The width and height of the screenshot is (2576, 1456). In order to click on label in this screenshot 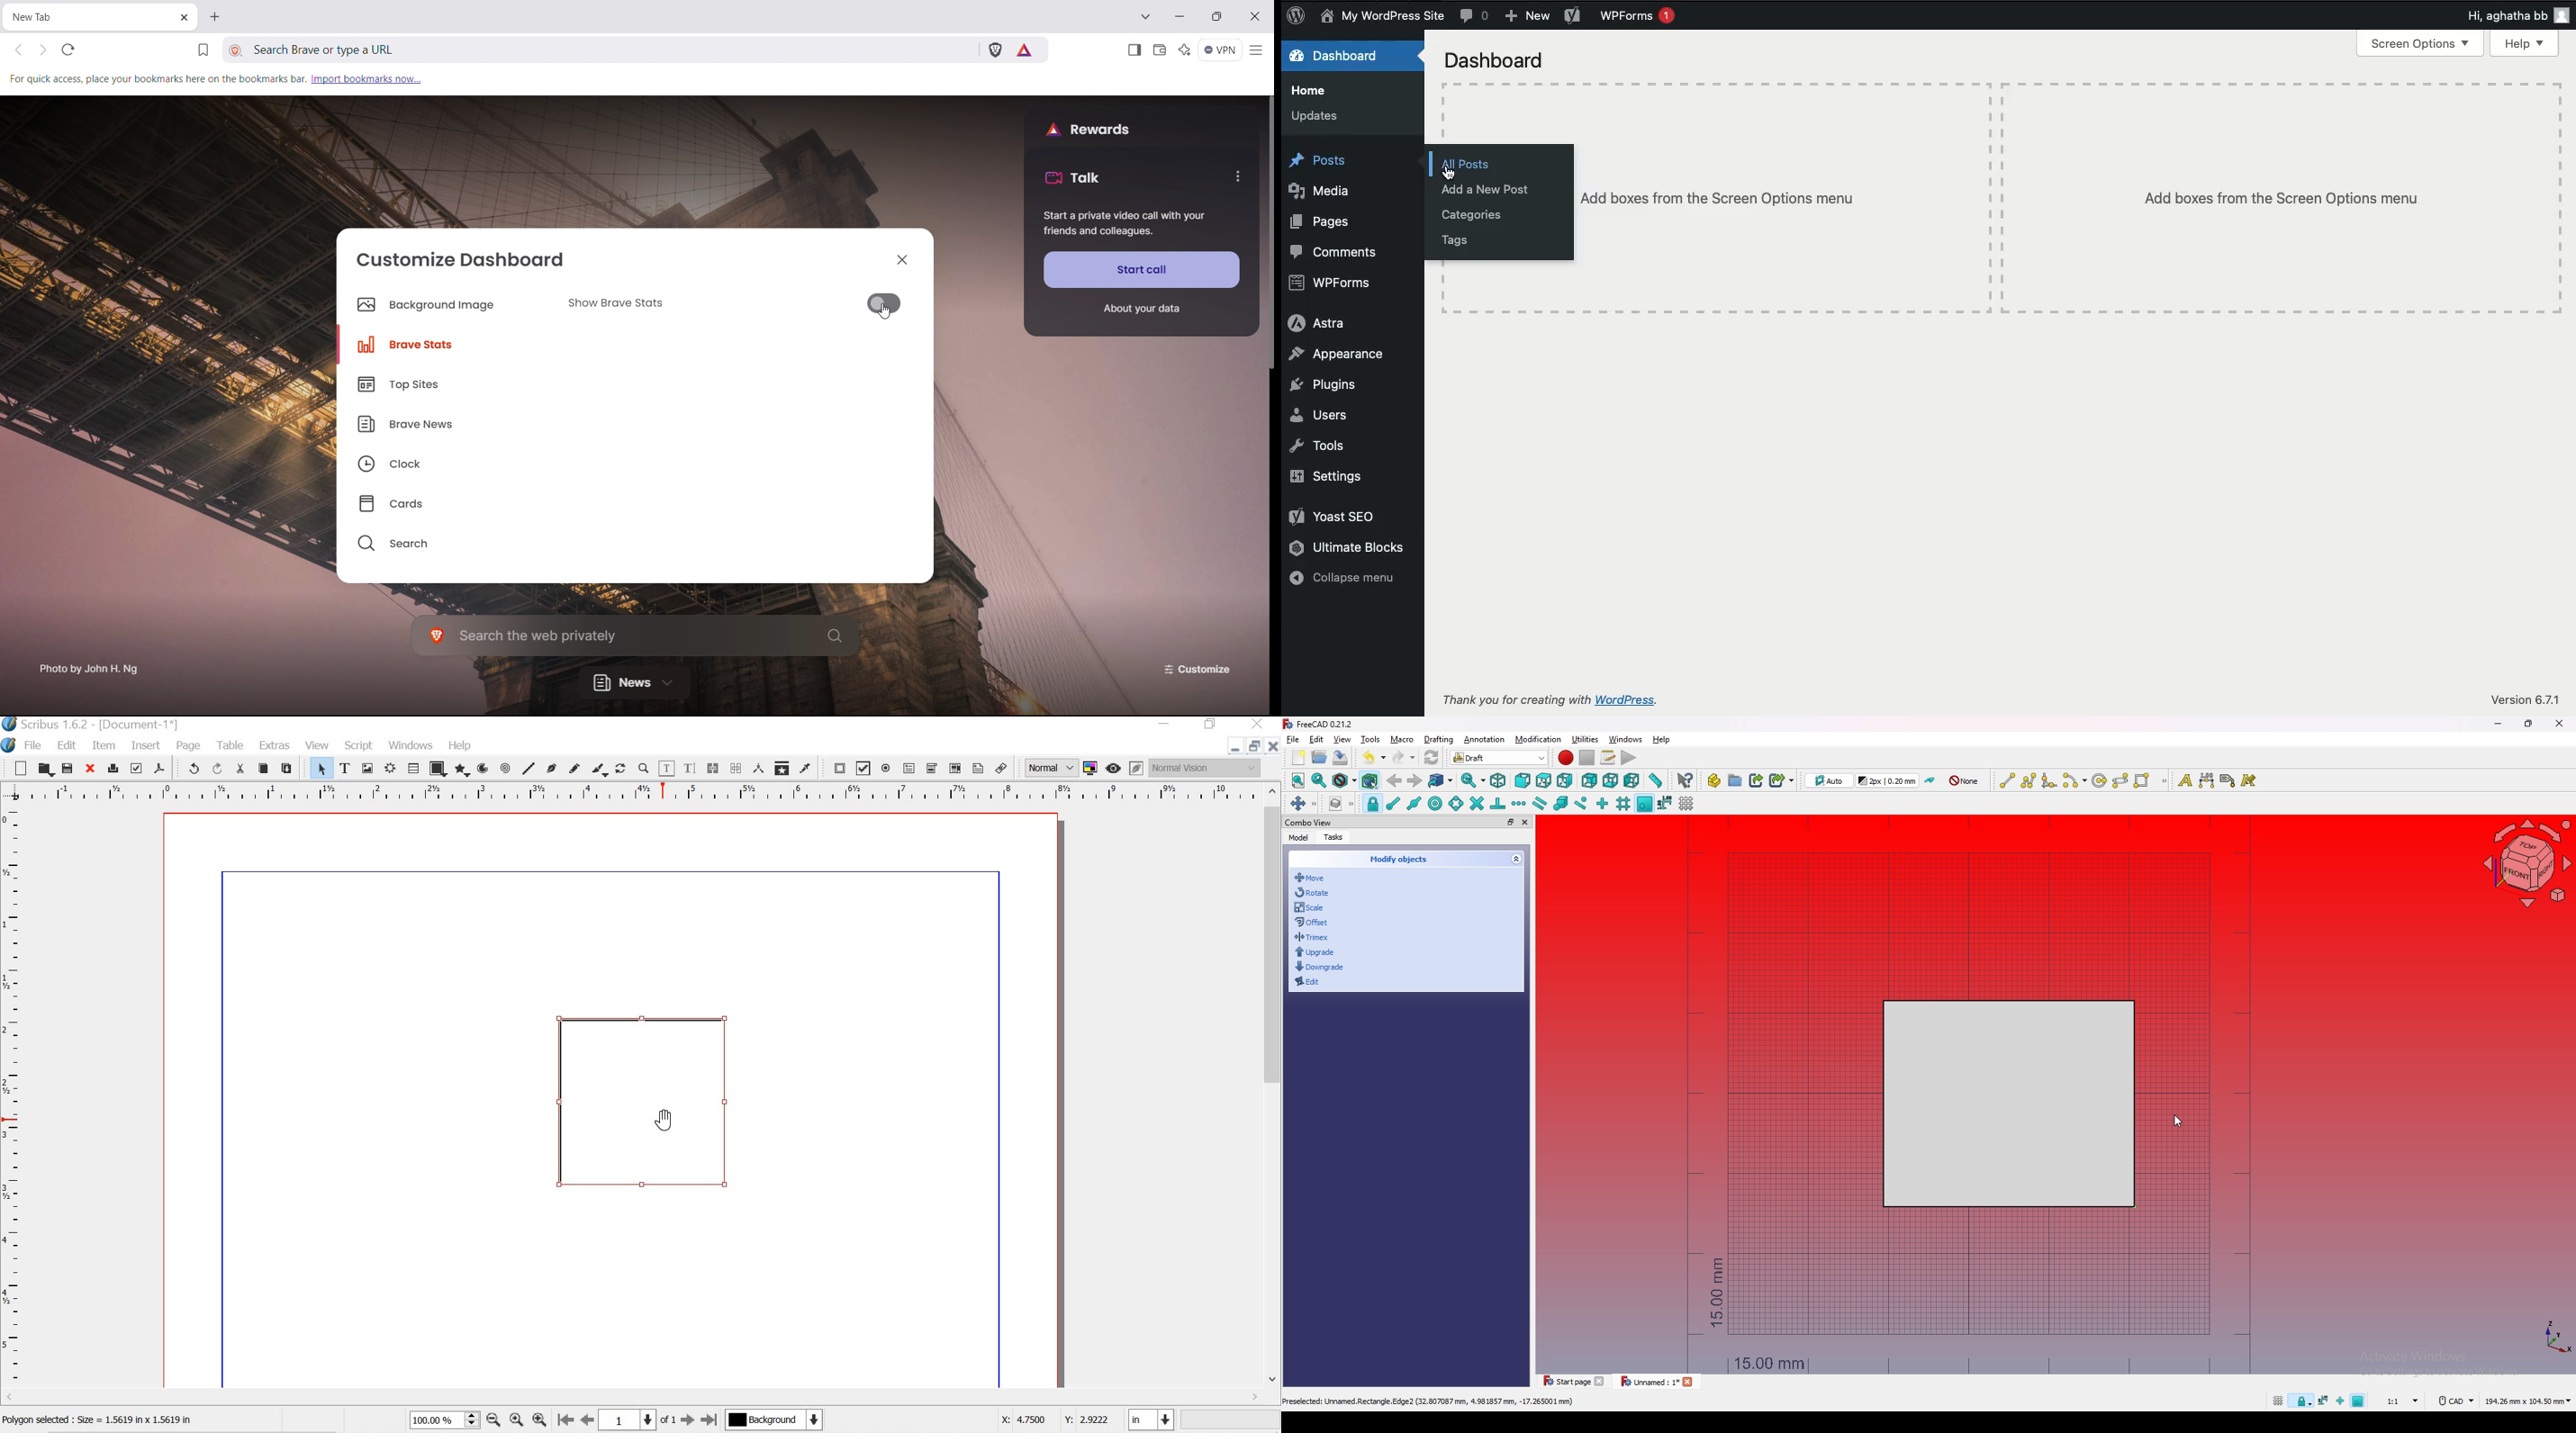, I will do `click(2228, 781)`.